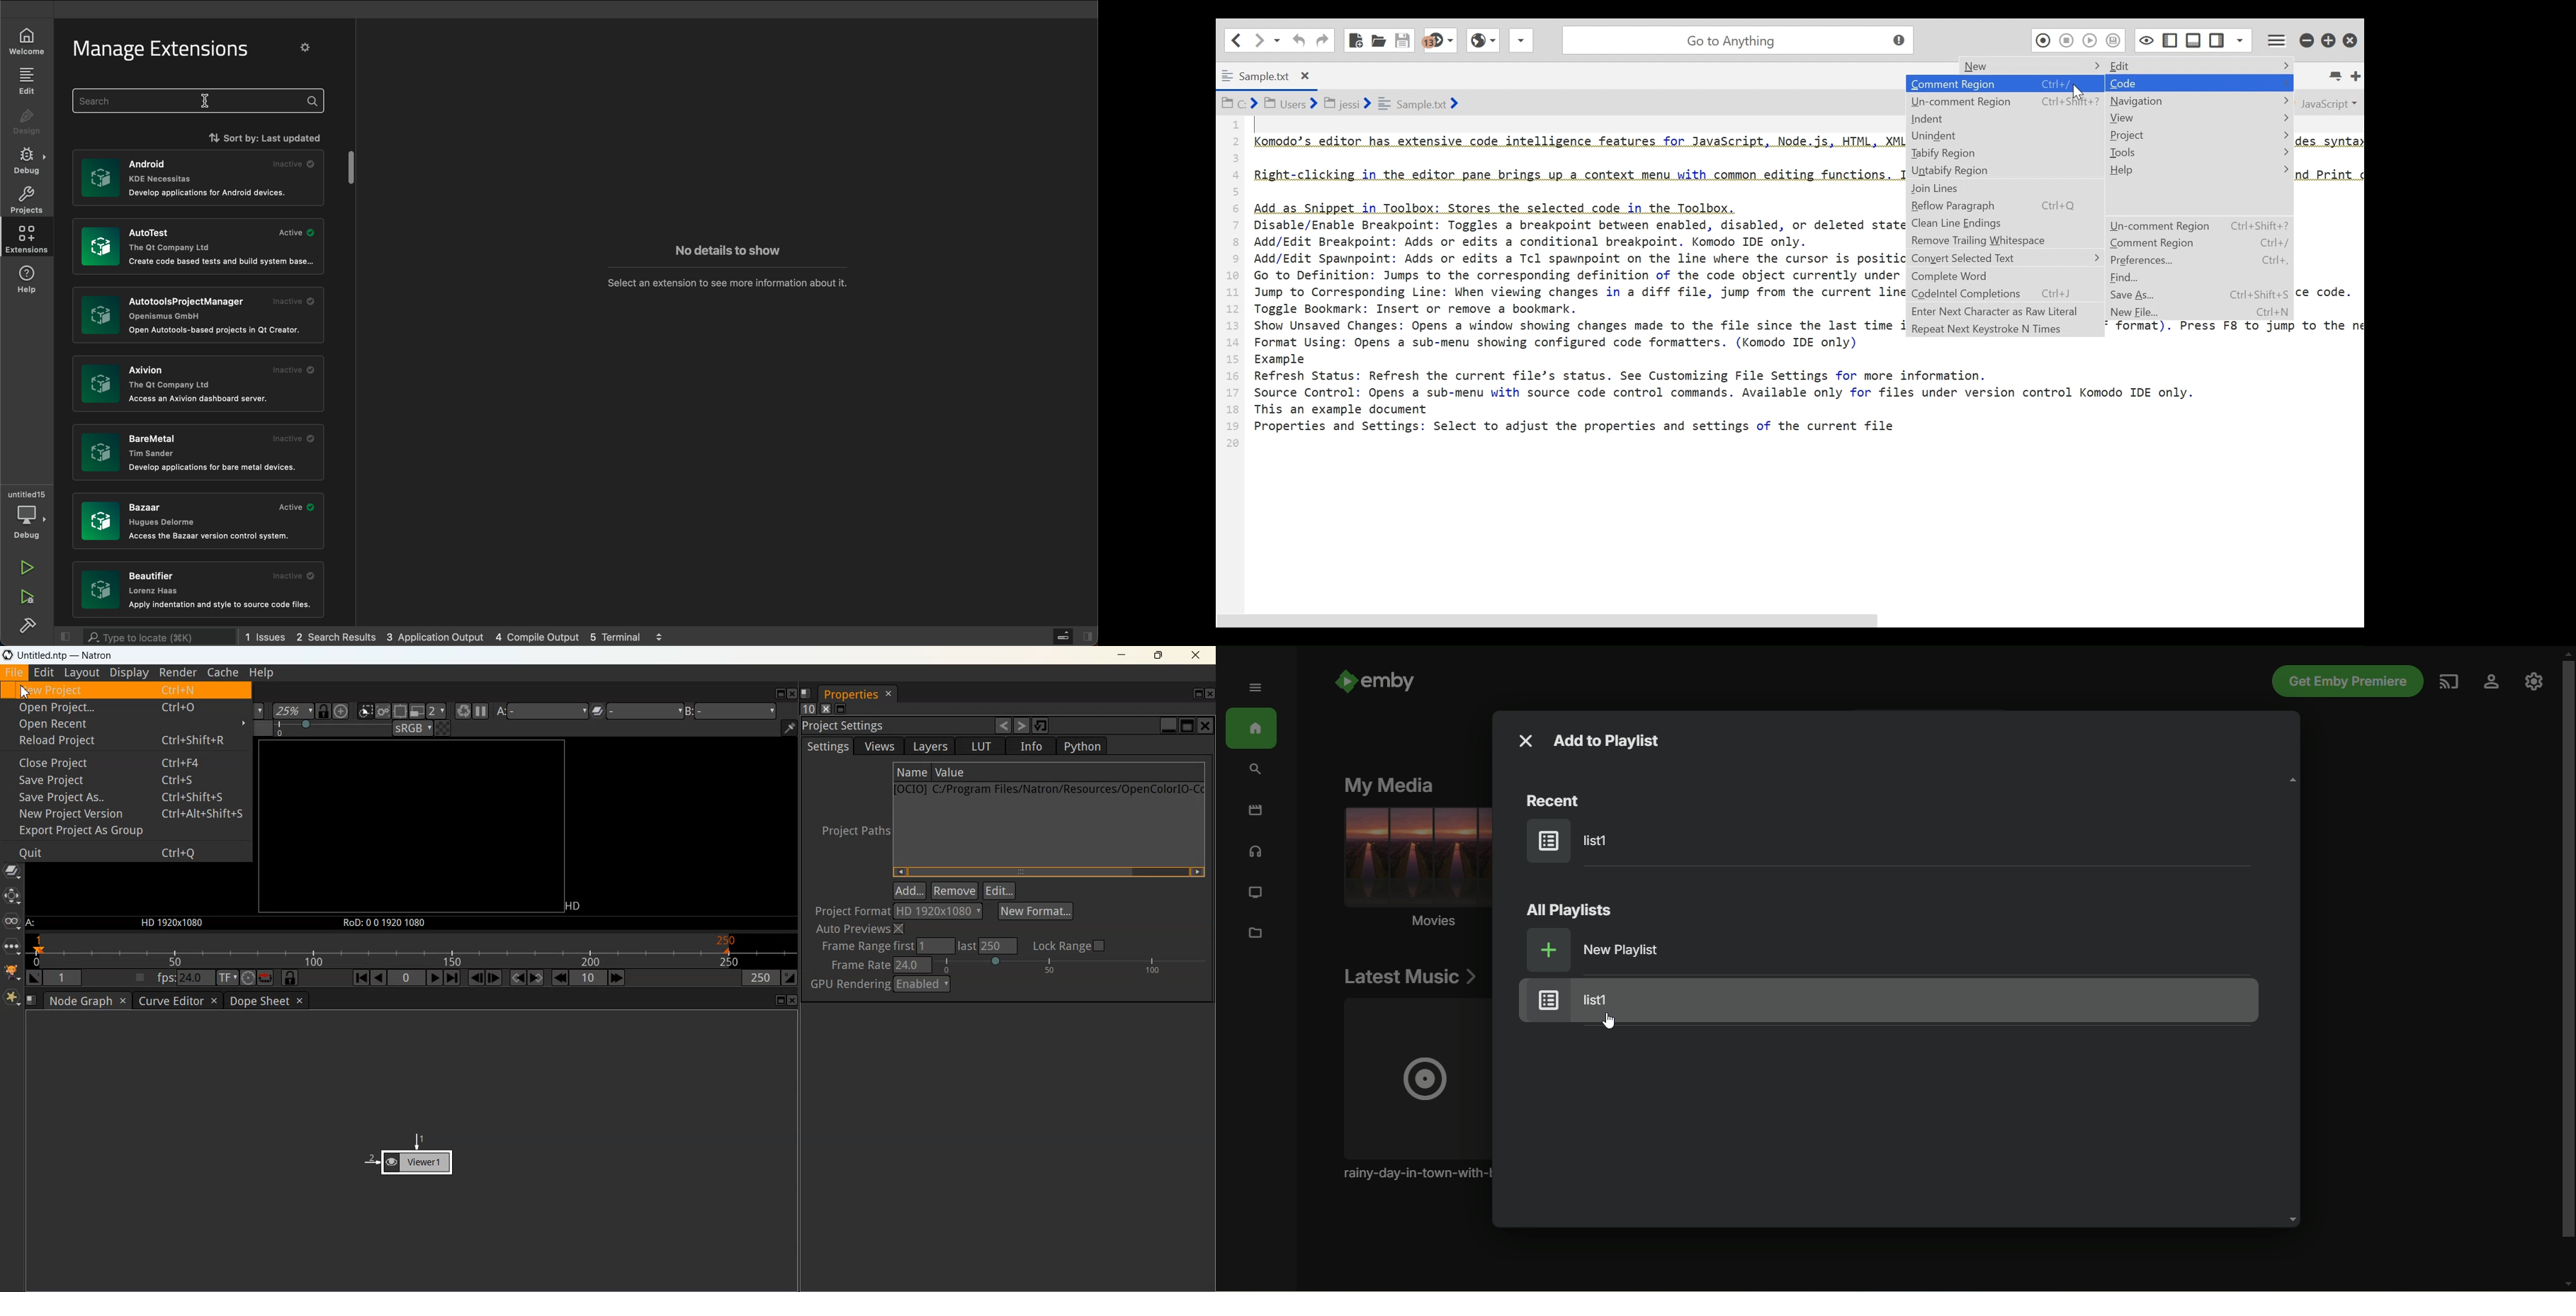 This screenshot has height=1316, width=2576. I want to click on extension text, so click(163, 514).